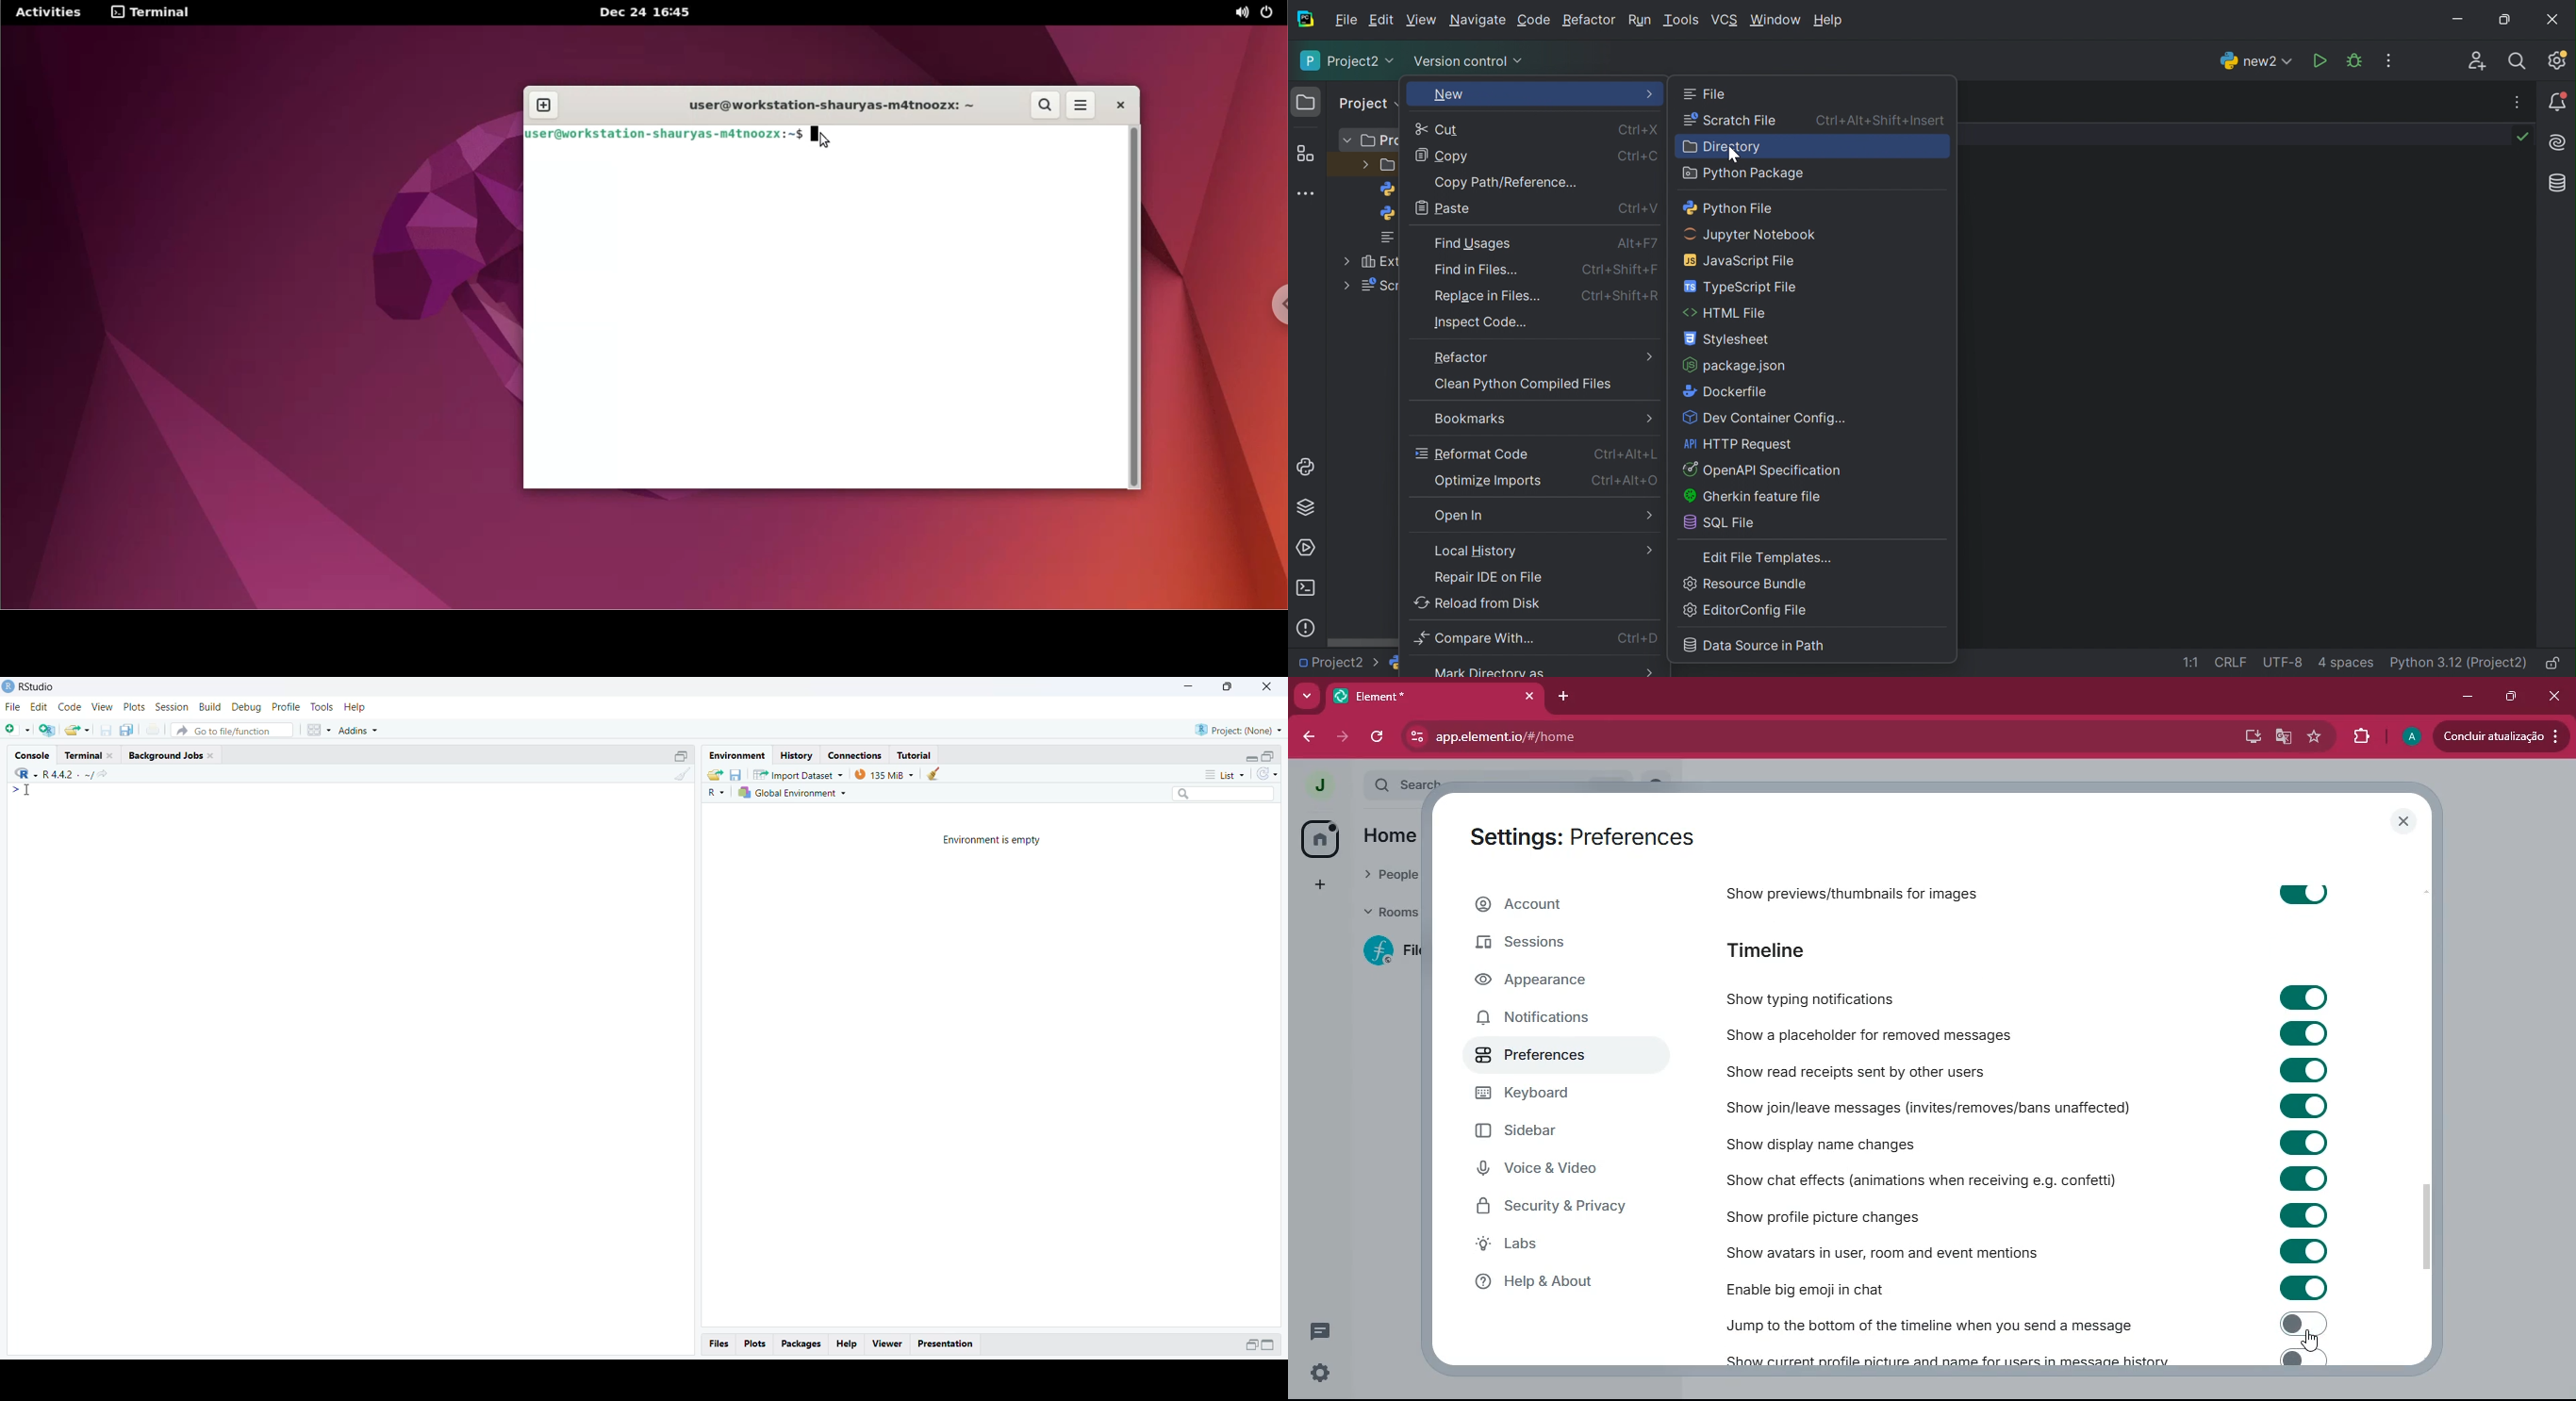  What do you see at coordinates (131, 730) in the screenshot?
I see `Save all open documents (Ctrl + Alt + S)` at bounding box center [131, 730].